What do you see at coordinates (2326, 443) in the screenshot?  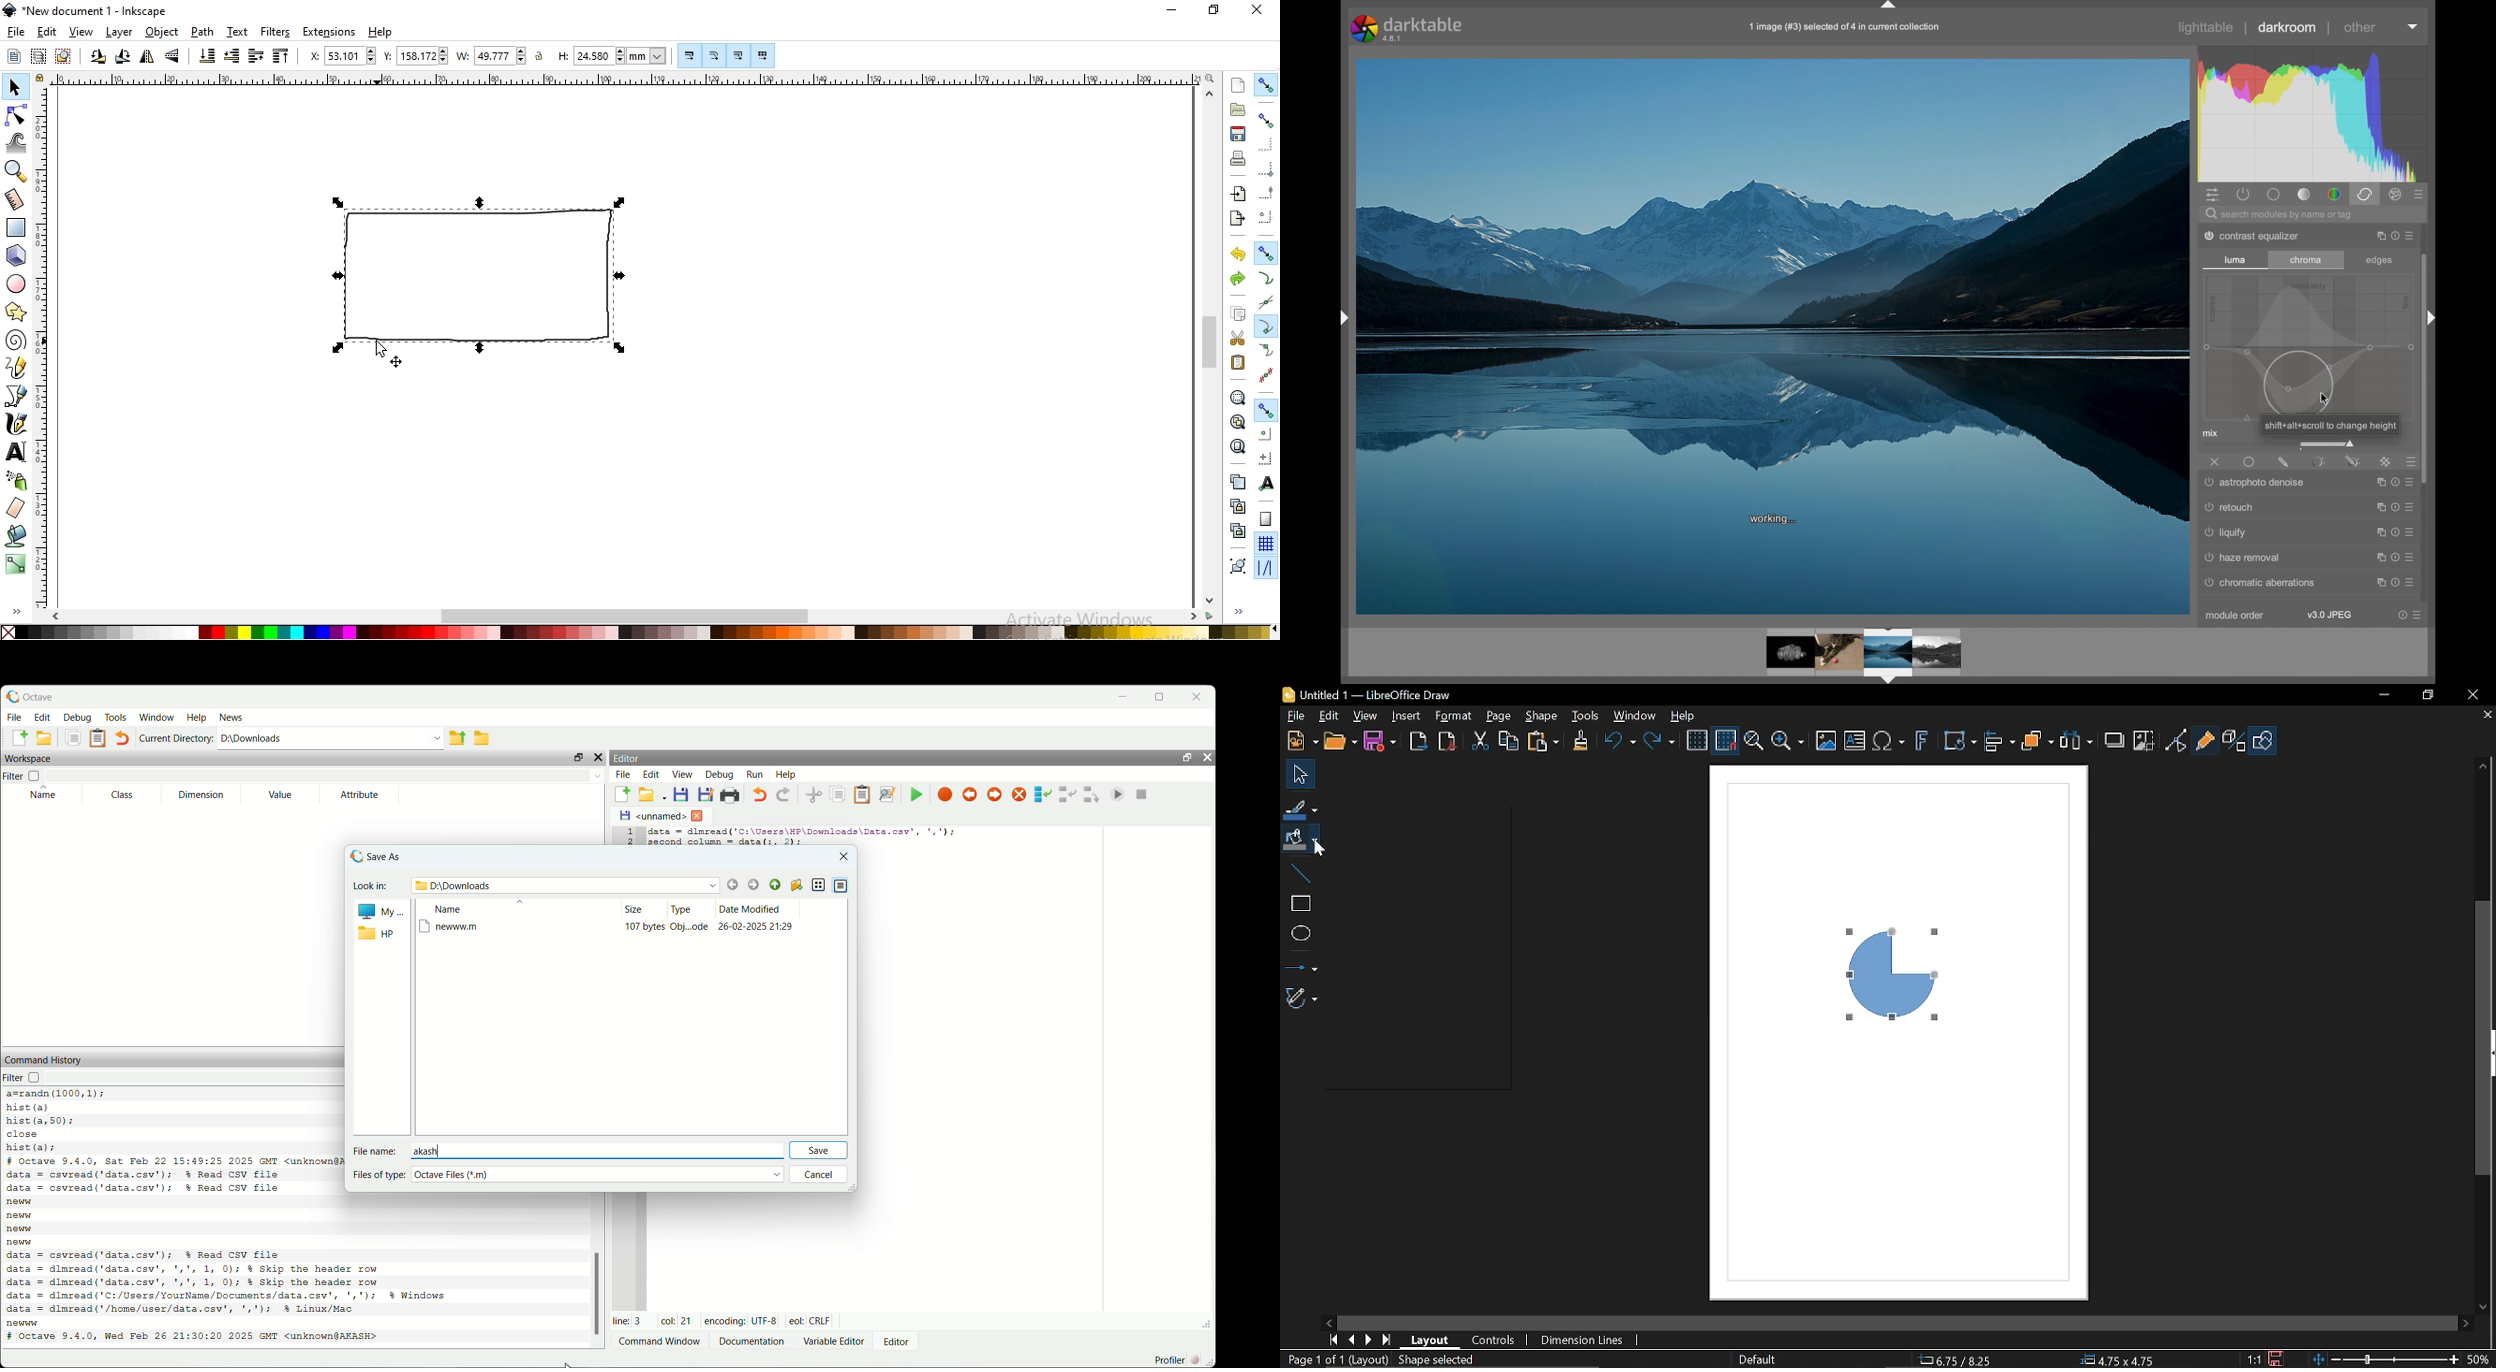 I see `slider` at bounding box center [2326, 443].